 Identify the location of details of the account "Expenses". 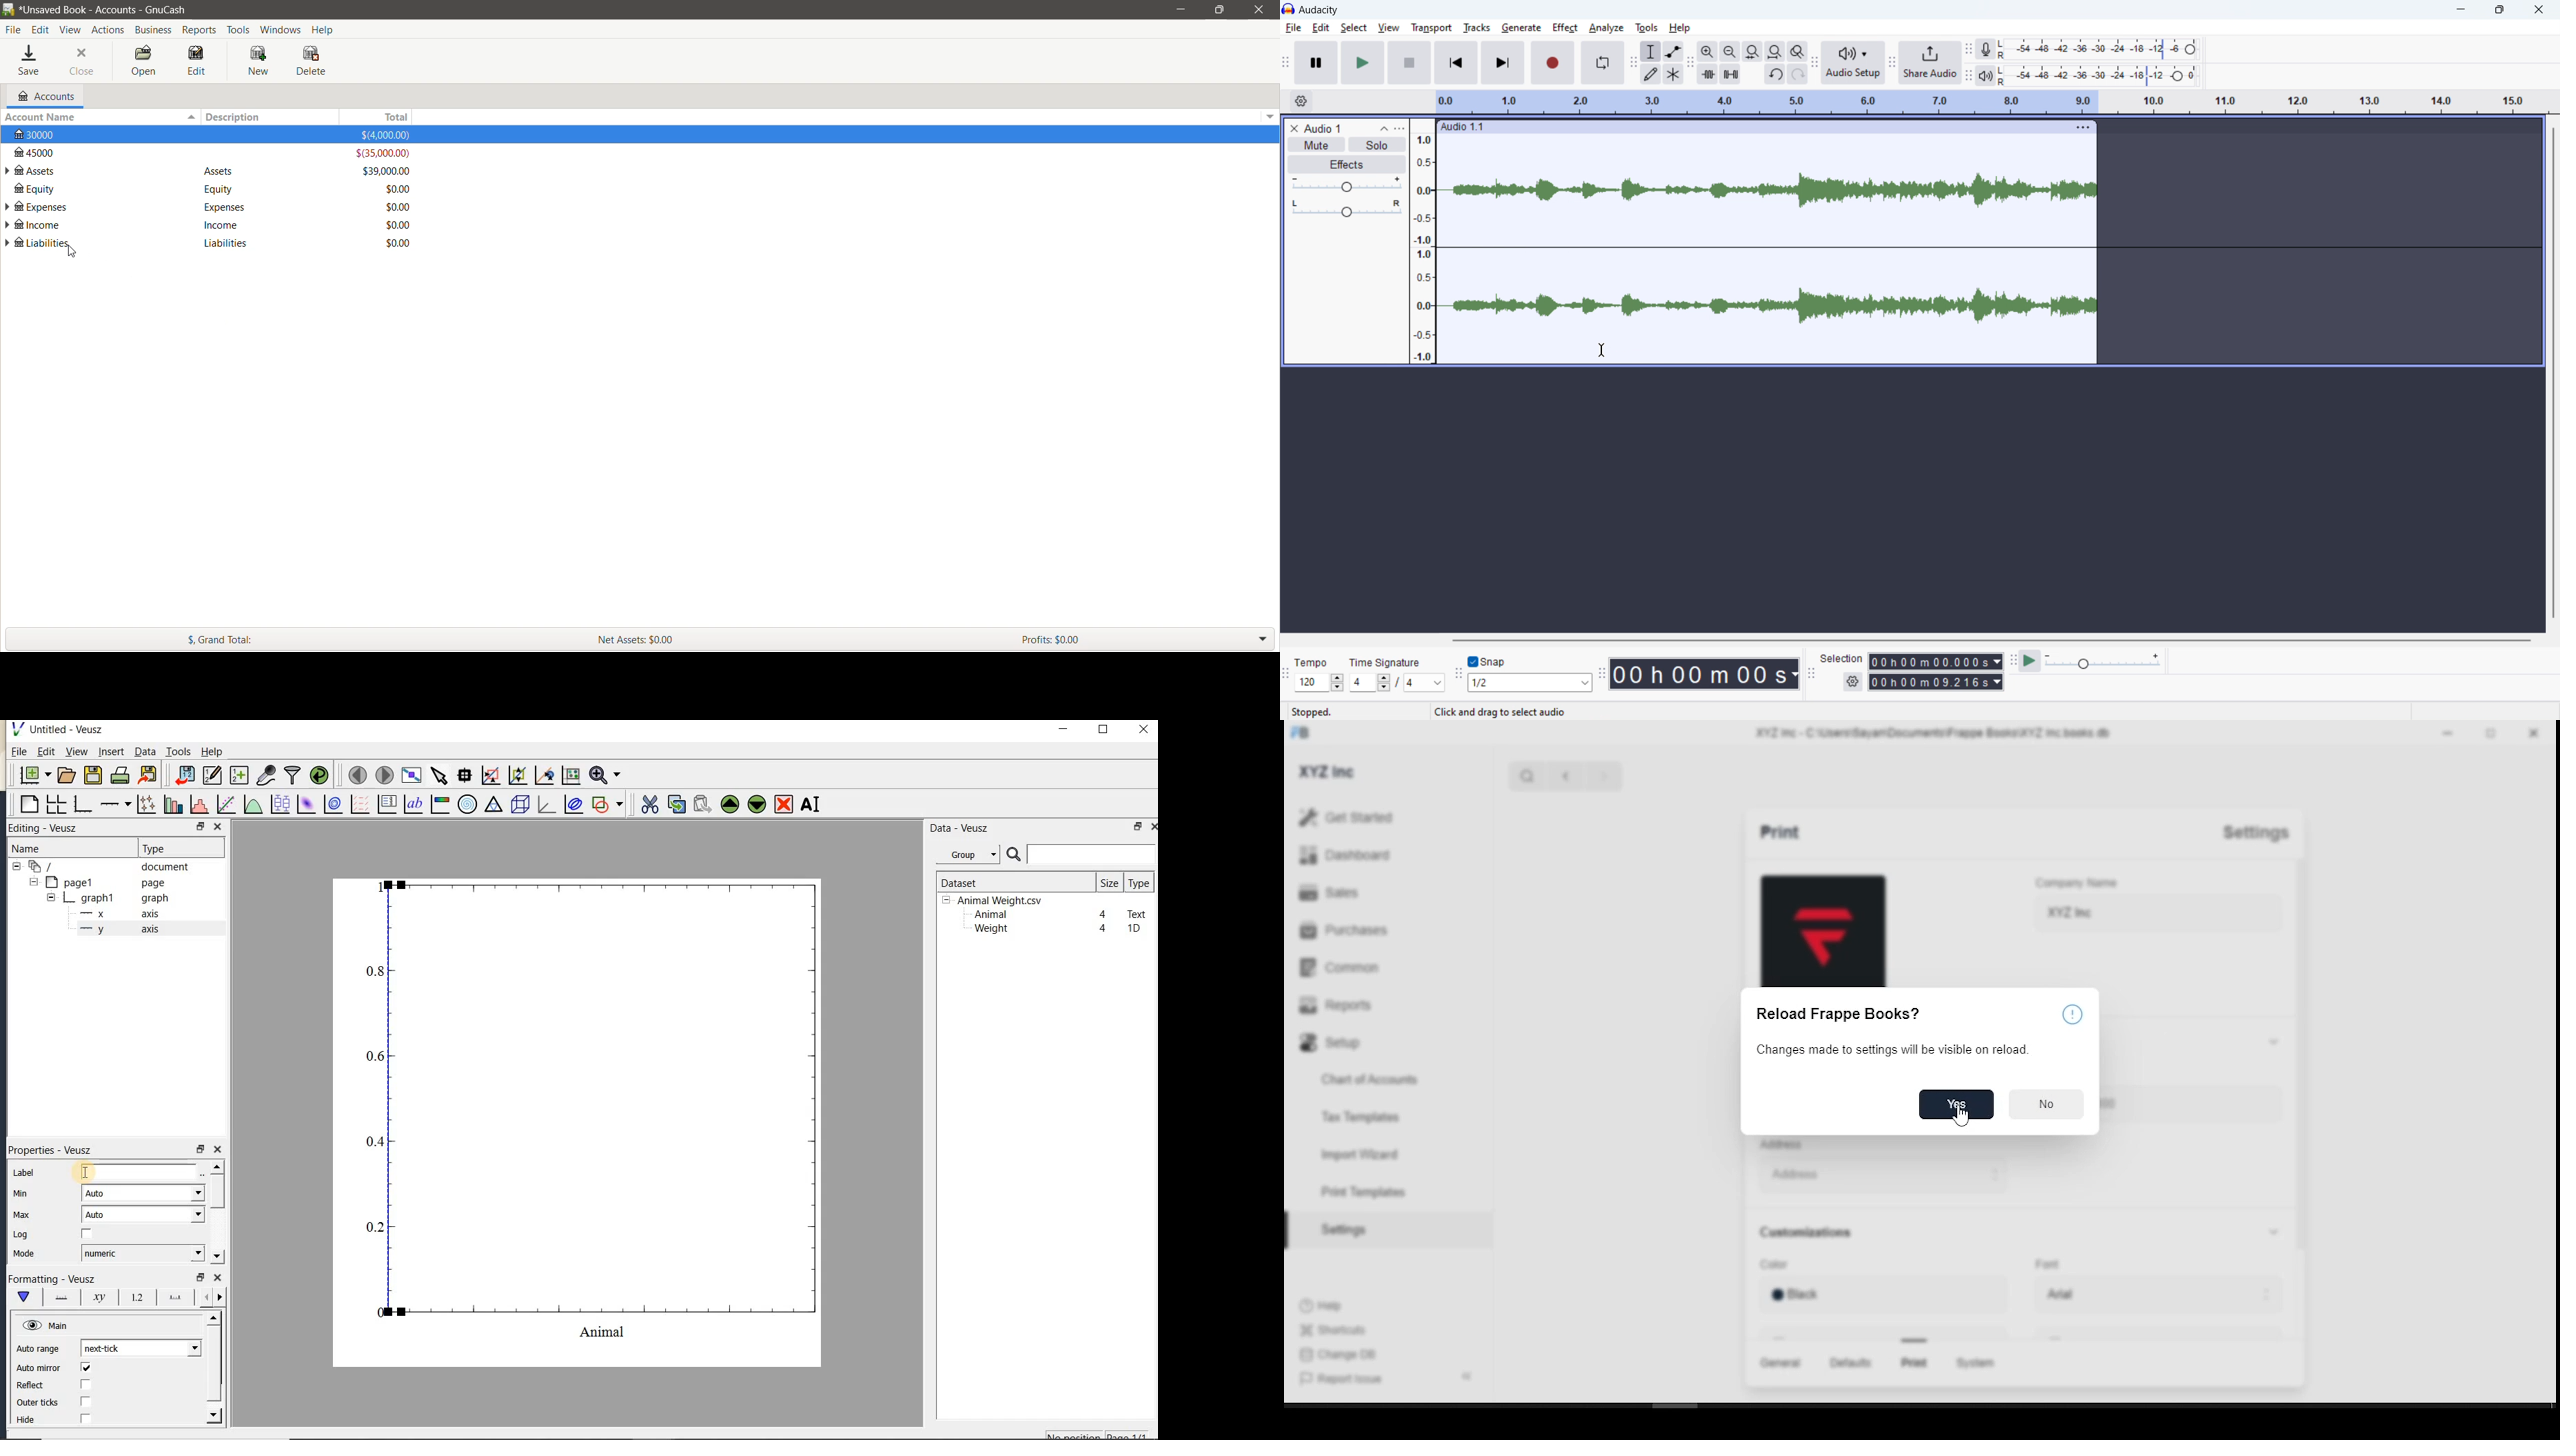
(221, 207).